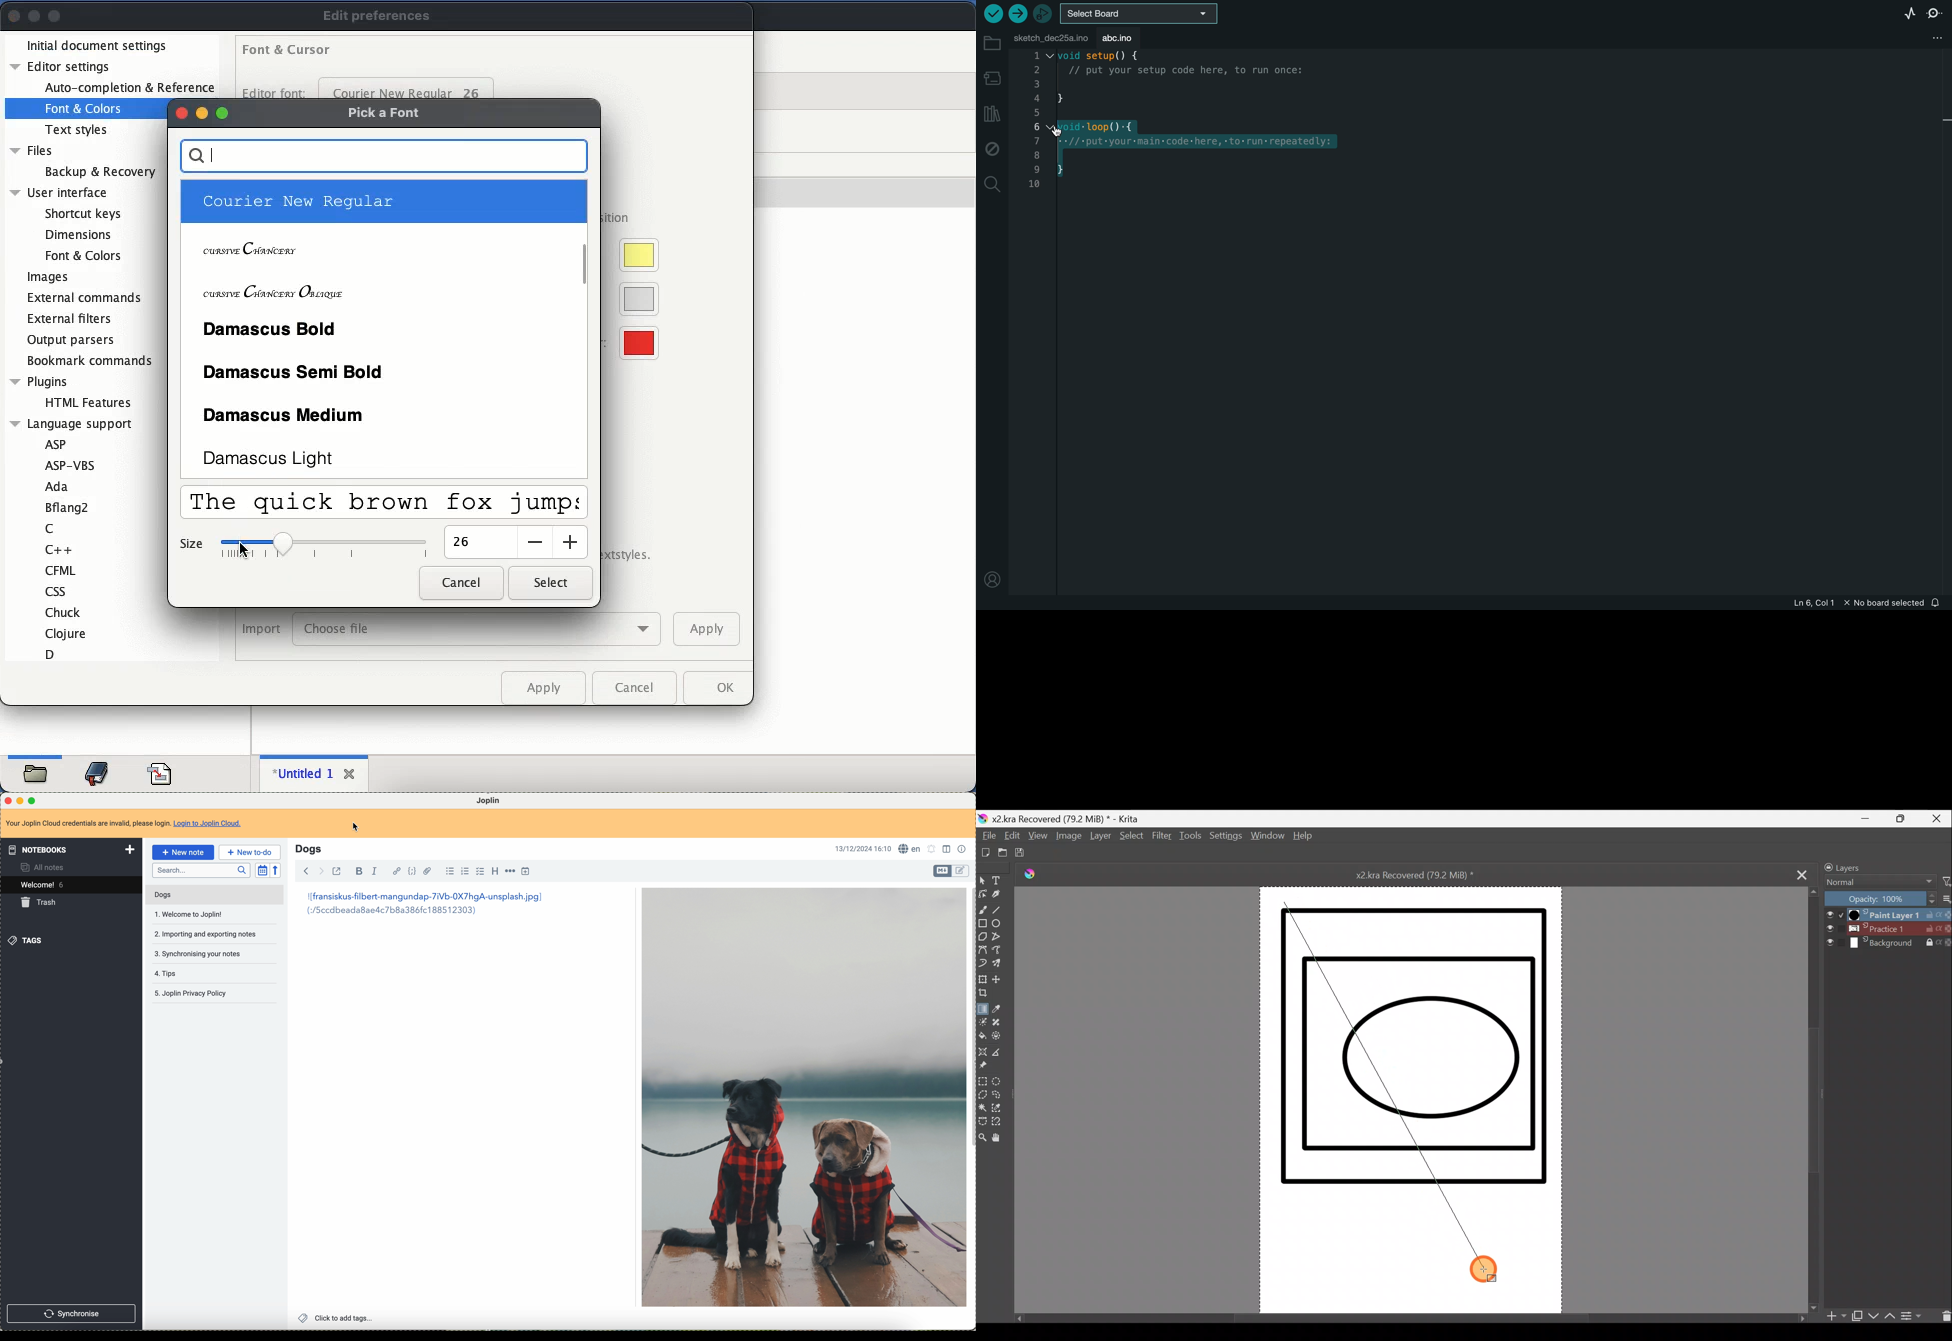  What do you see at coordinates (285, 417) in the screenshot?
I see `Damascus Medium` at bounding box center [285, 417].